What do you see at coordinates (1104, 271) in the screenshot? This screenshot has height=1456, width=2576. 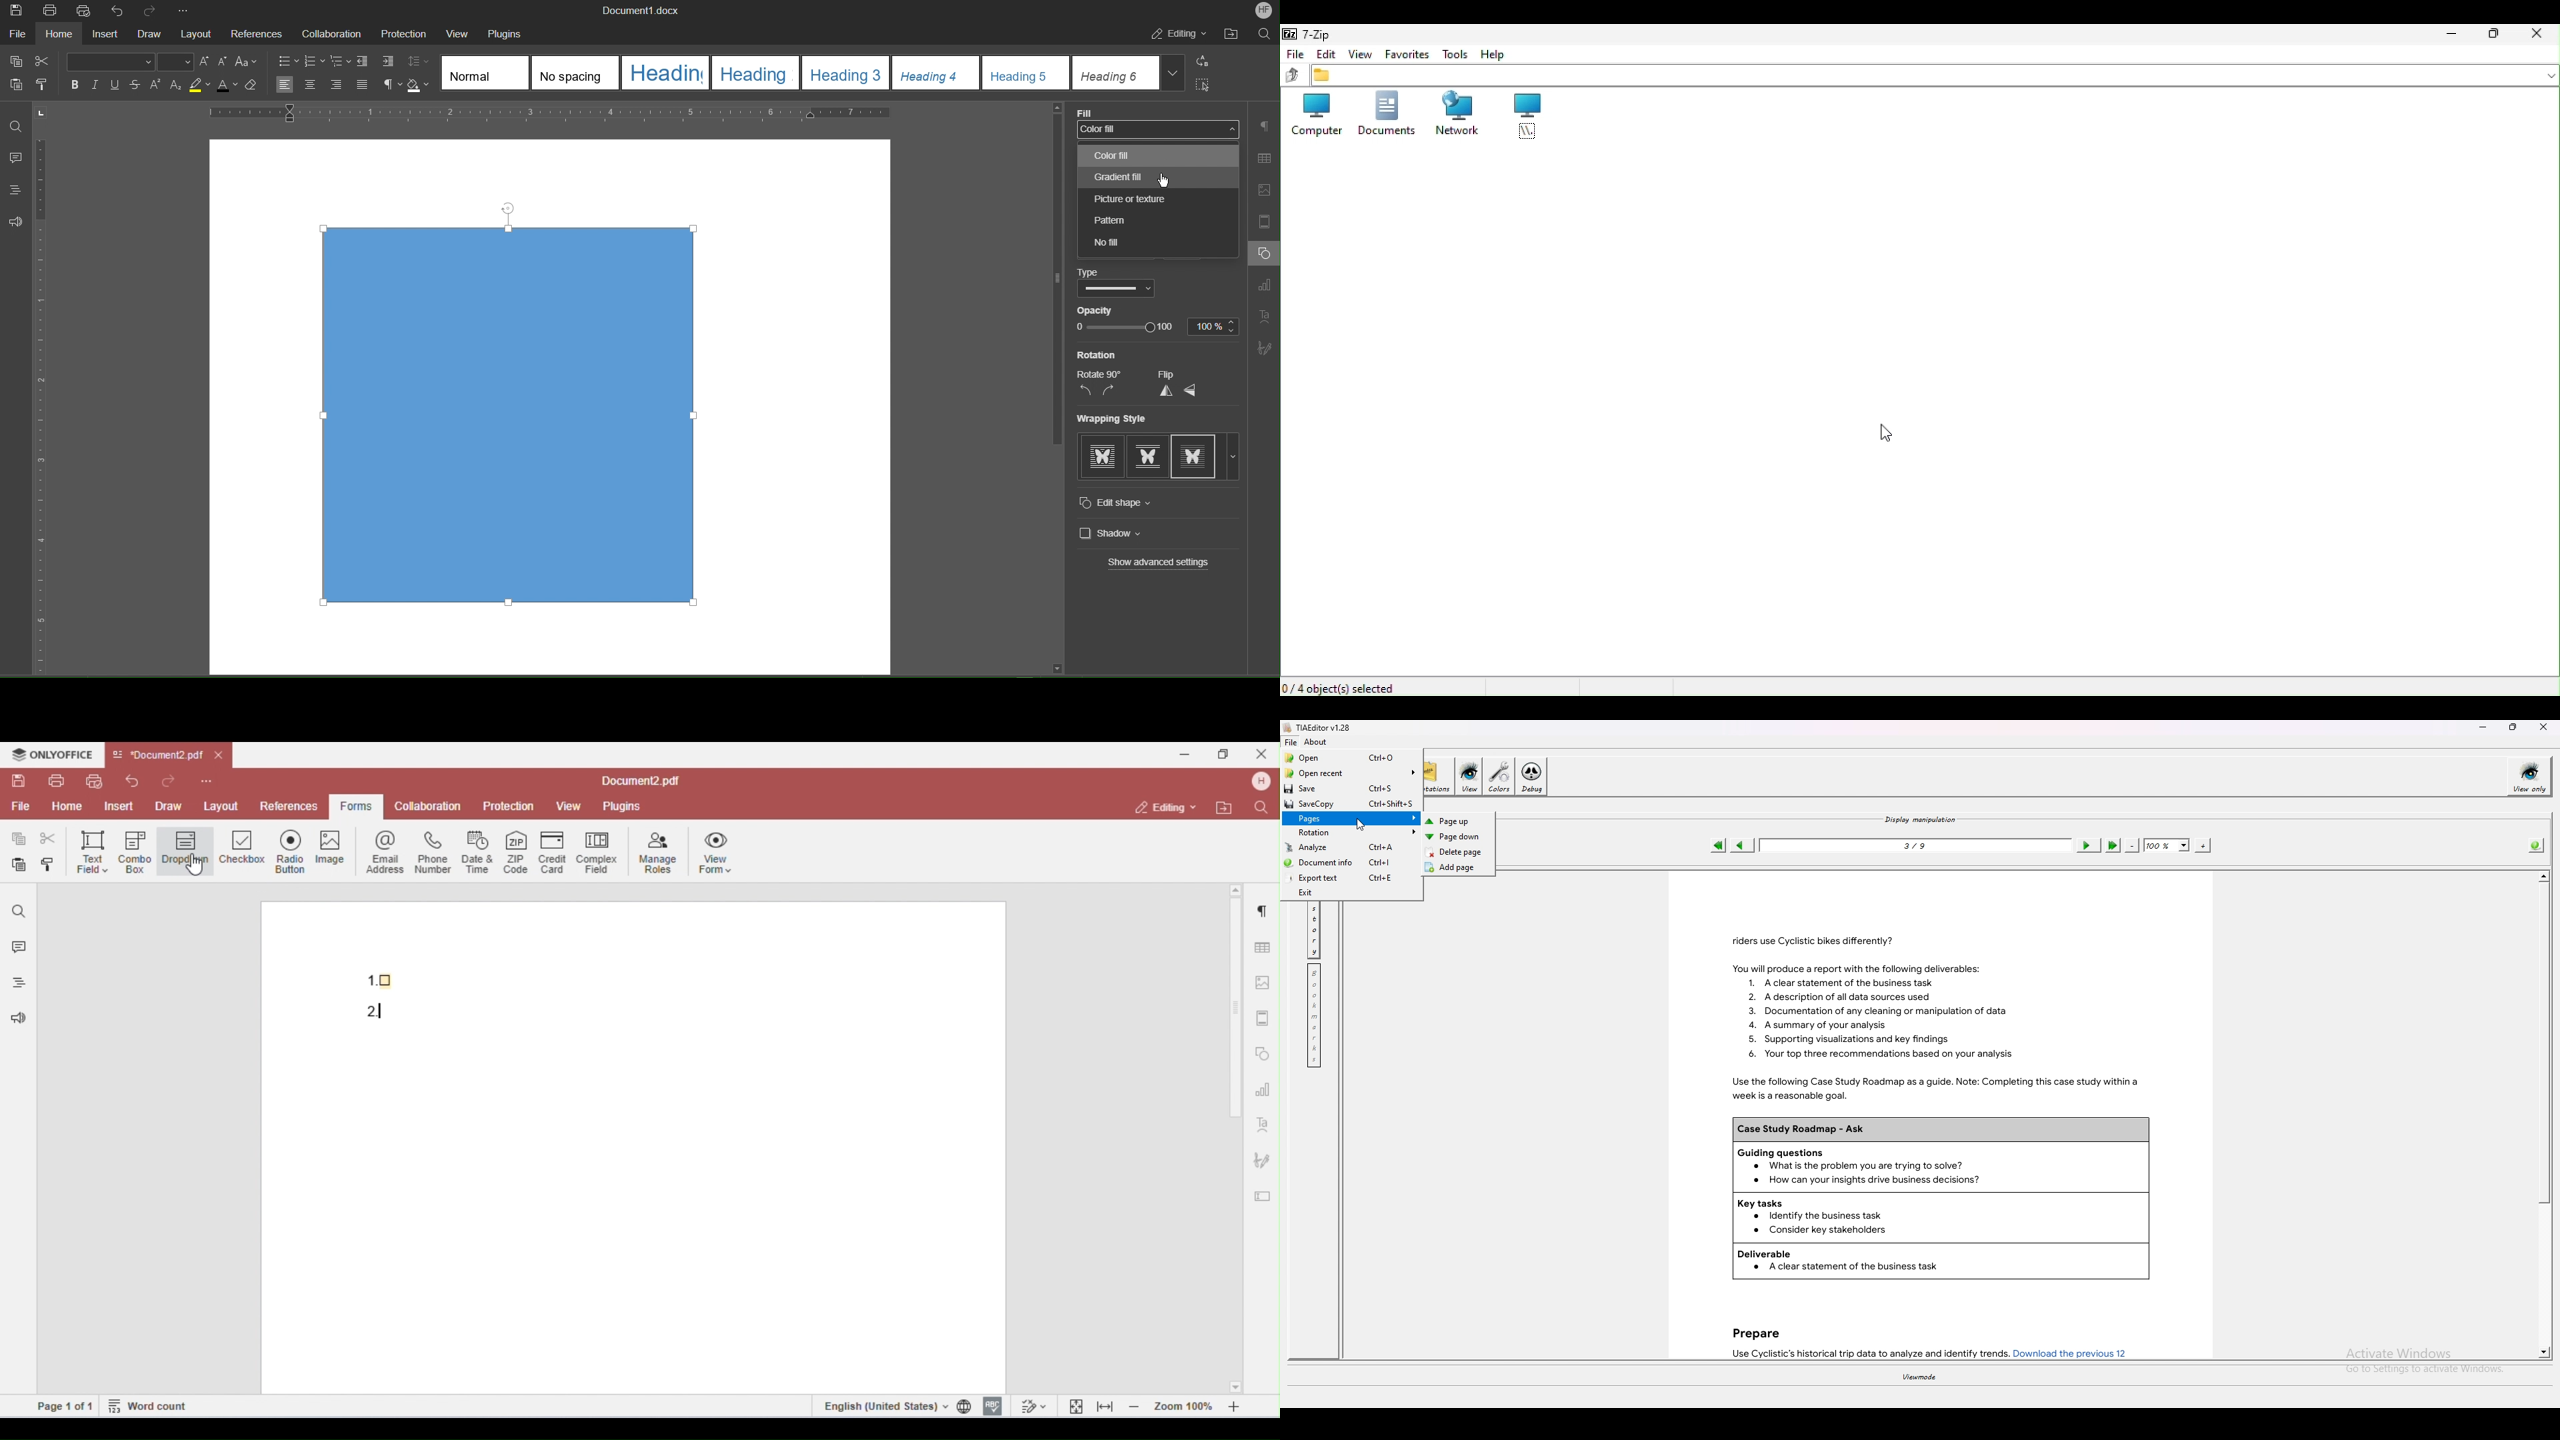 I see `Color picker` at bounding box center [1104, 271].